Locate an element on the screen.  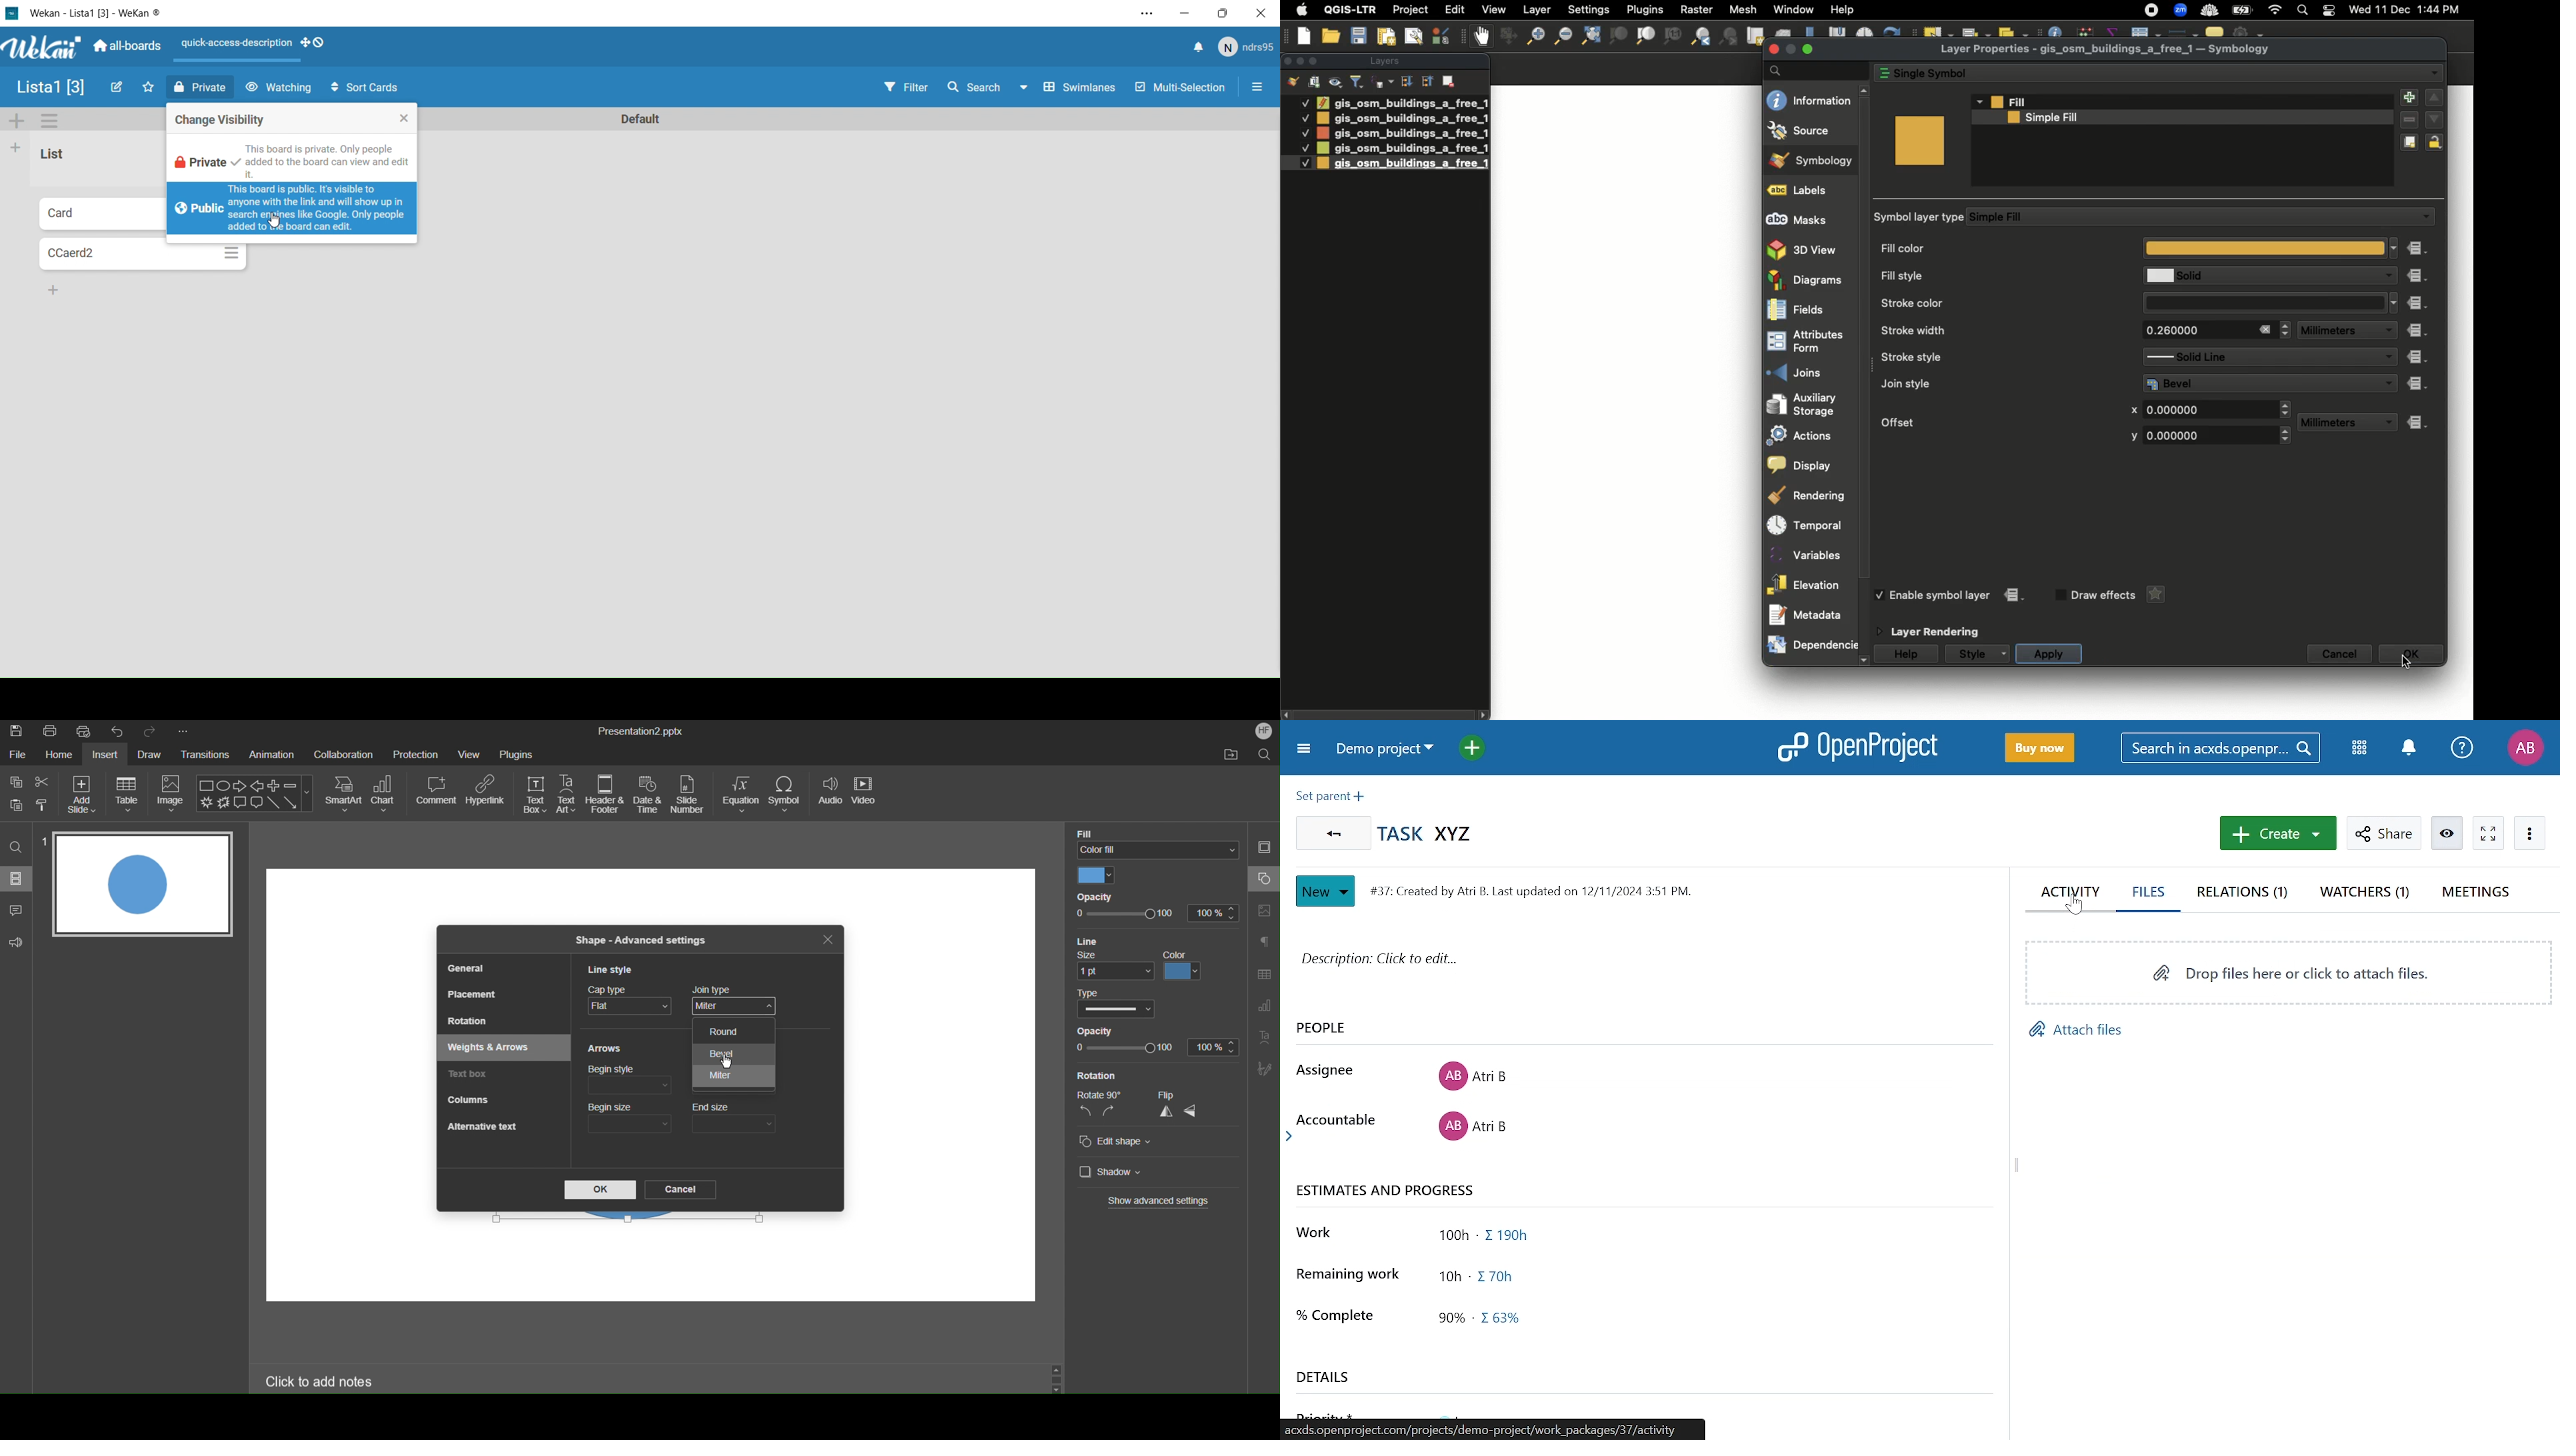
Style is located at coordinates (1971, 654).